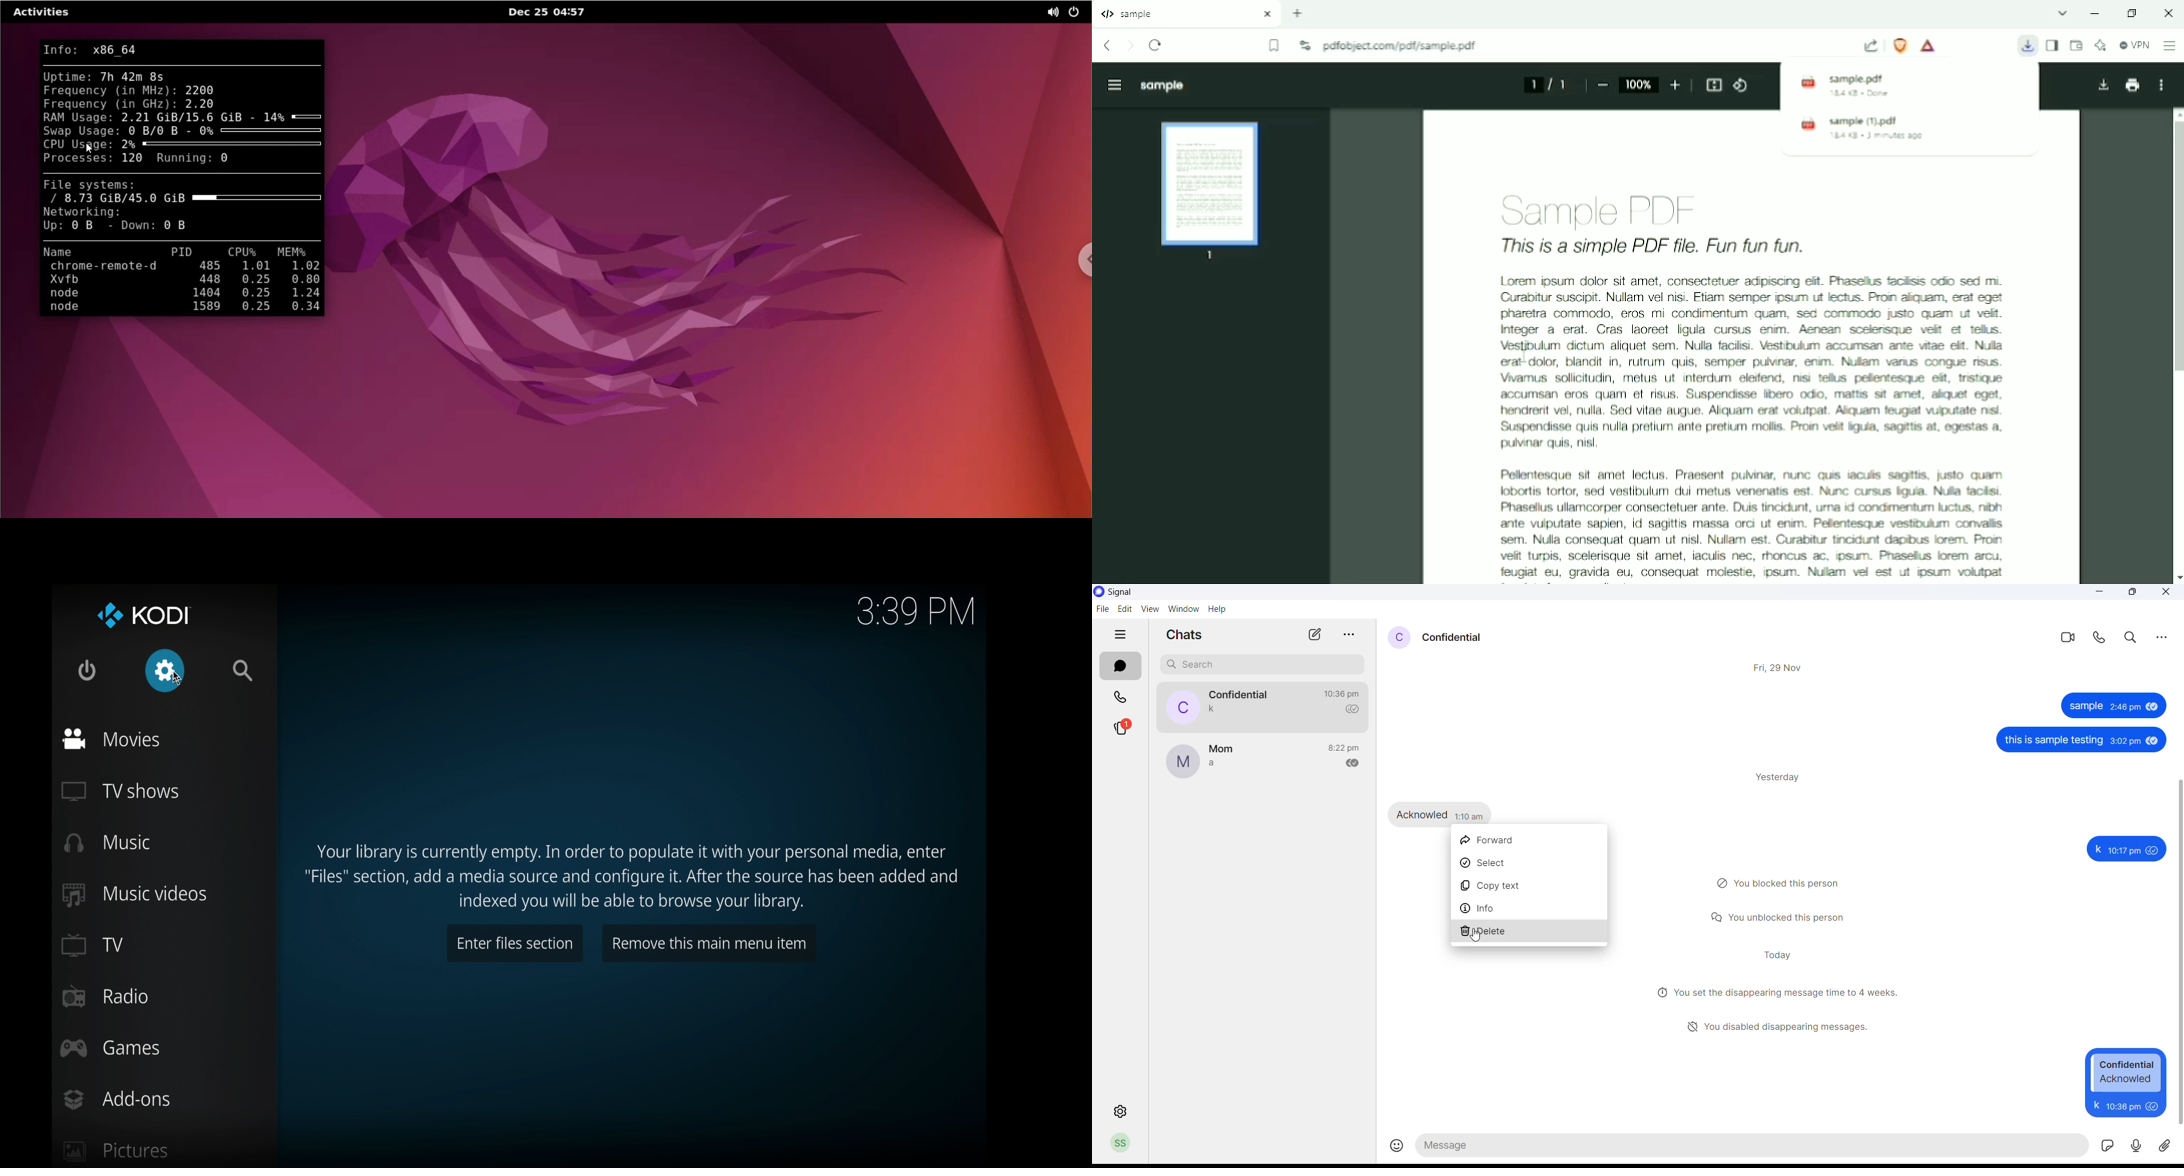  I want to click on seen, so click(2152, 1106).